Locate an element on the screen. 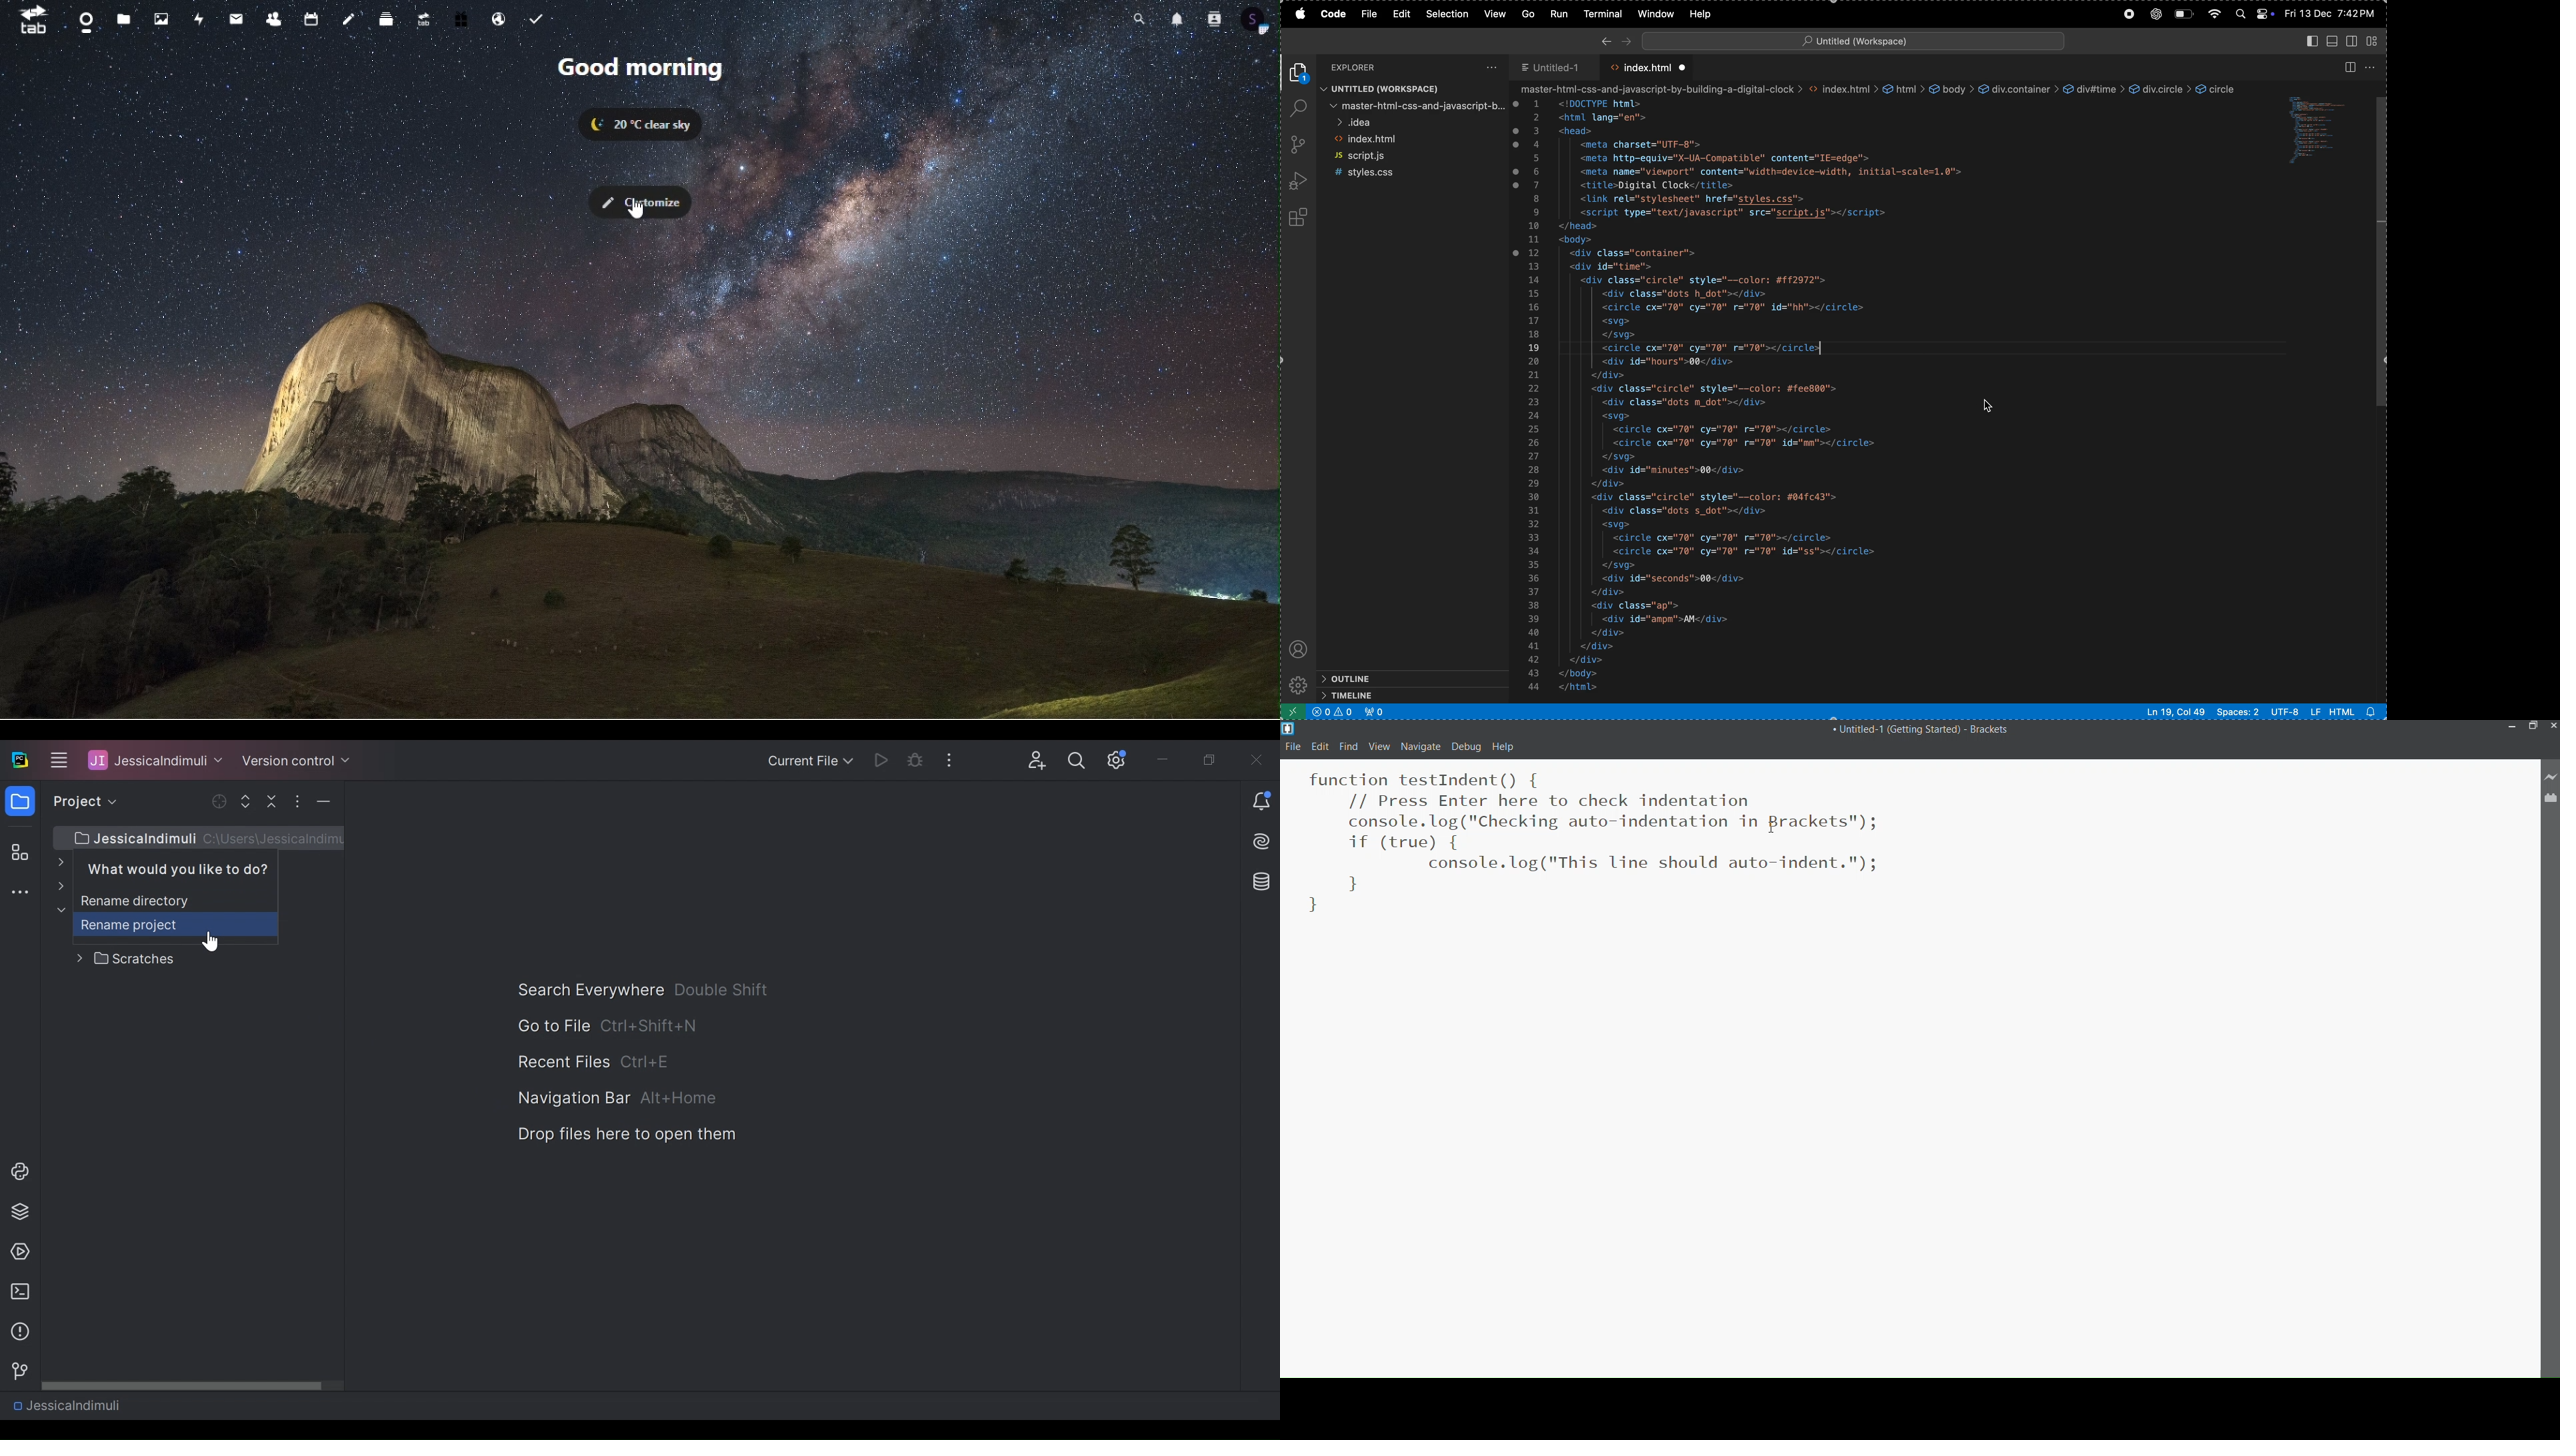  terminal is located at coordinates (1604, 13).